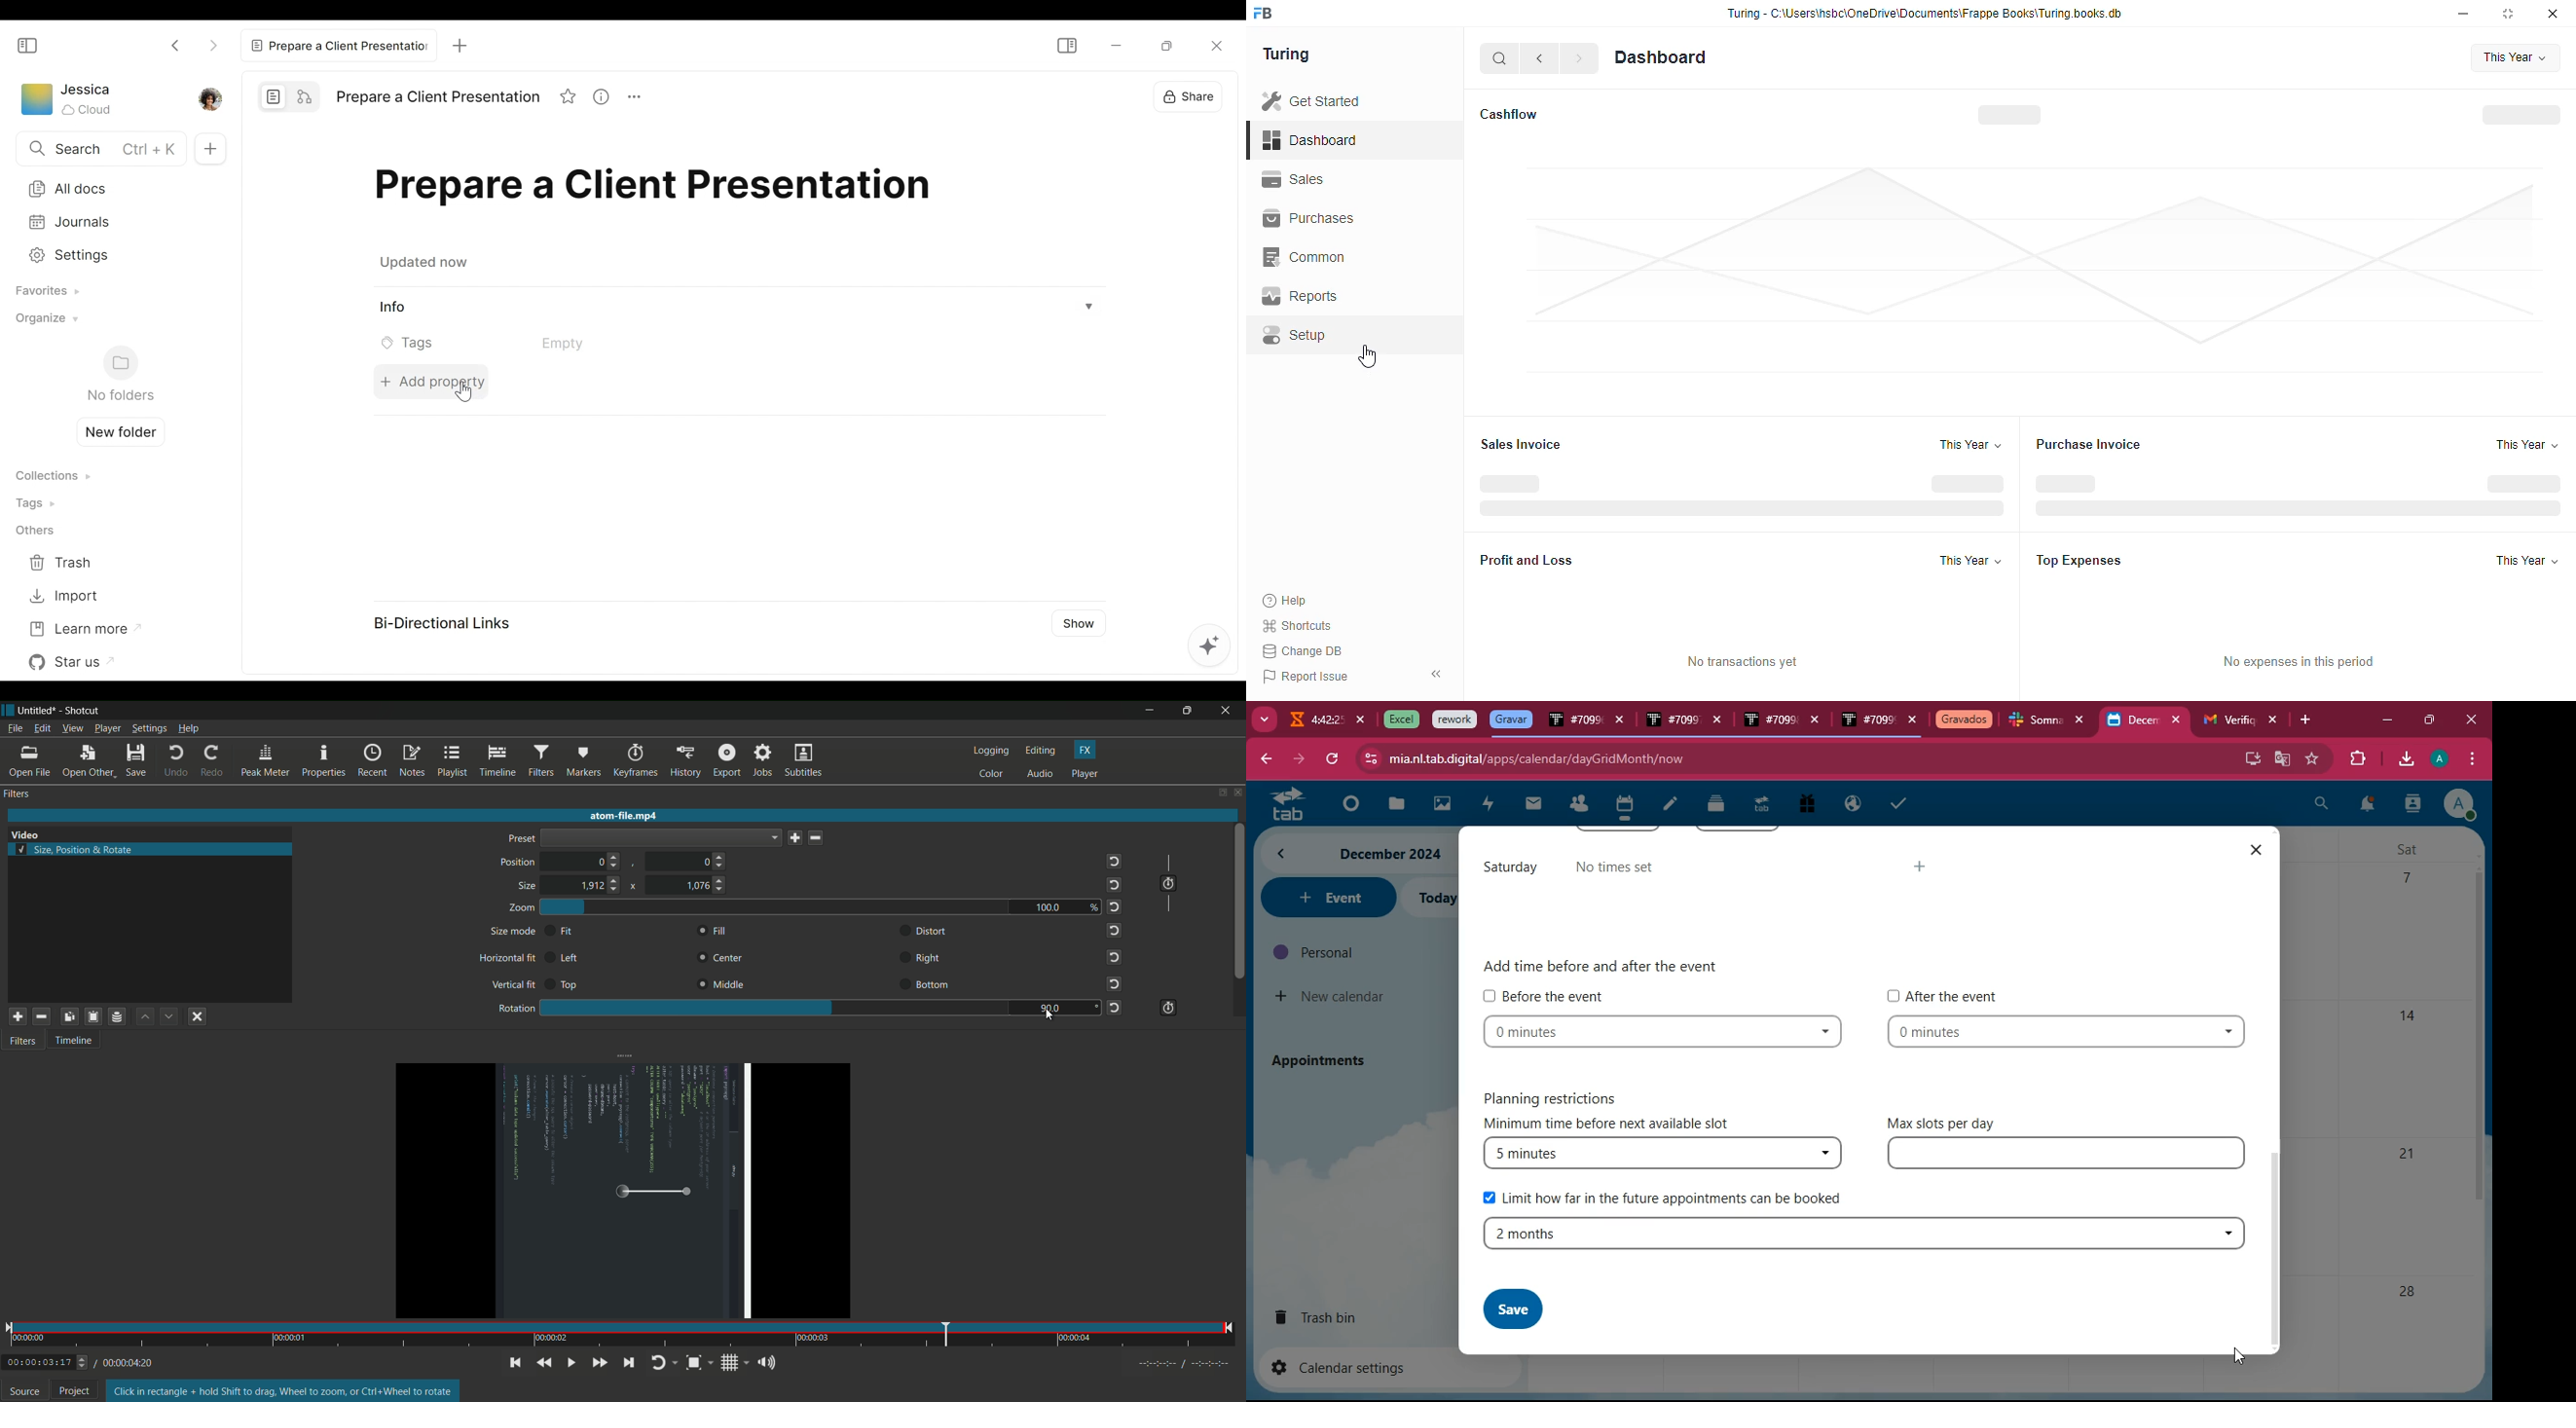 This screenshot has height=1428, width=2576. What do you see at coordinates (519, 863) in the screenshot?
I see `position` at bounding box center [519, 863].